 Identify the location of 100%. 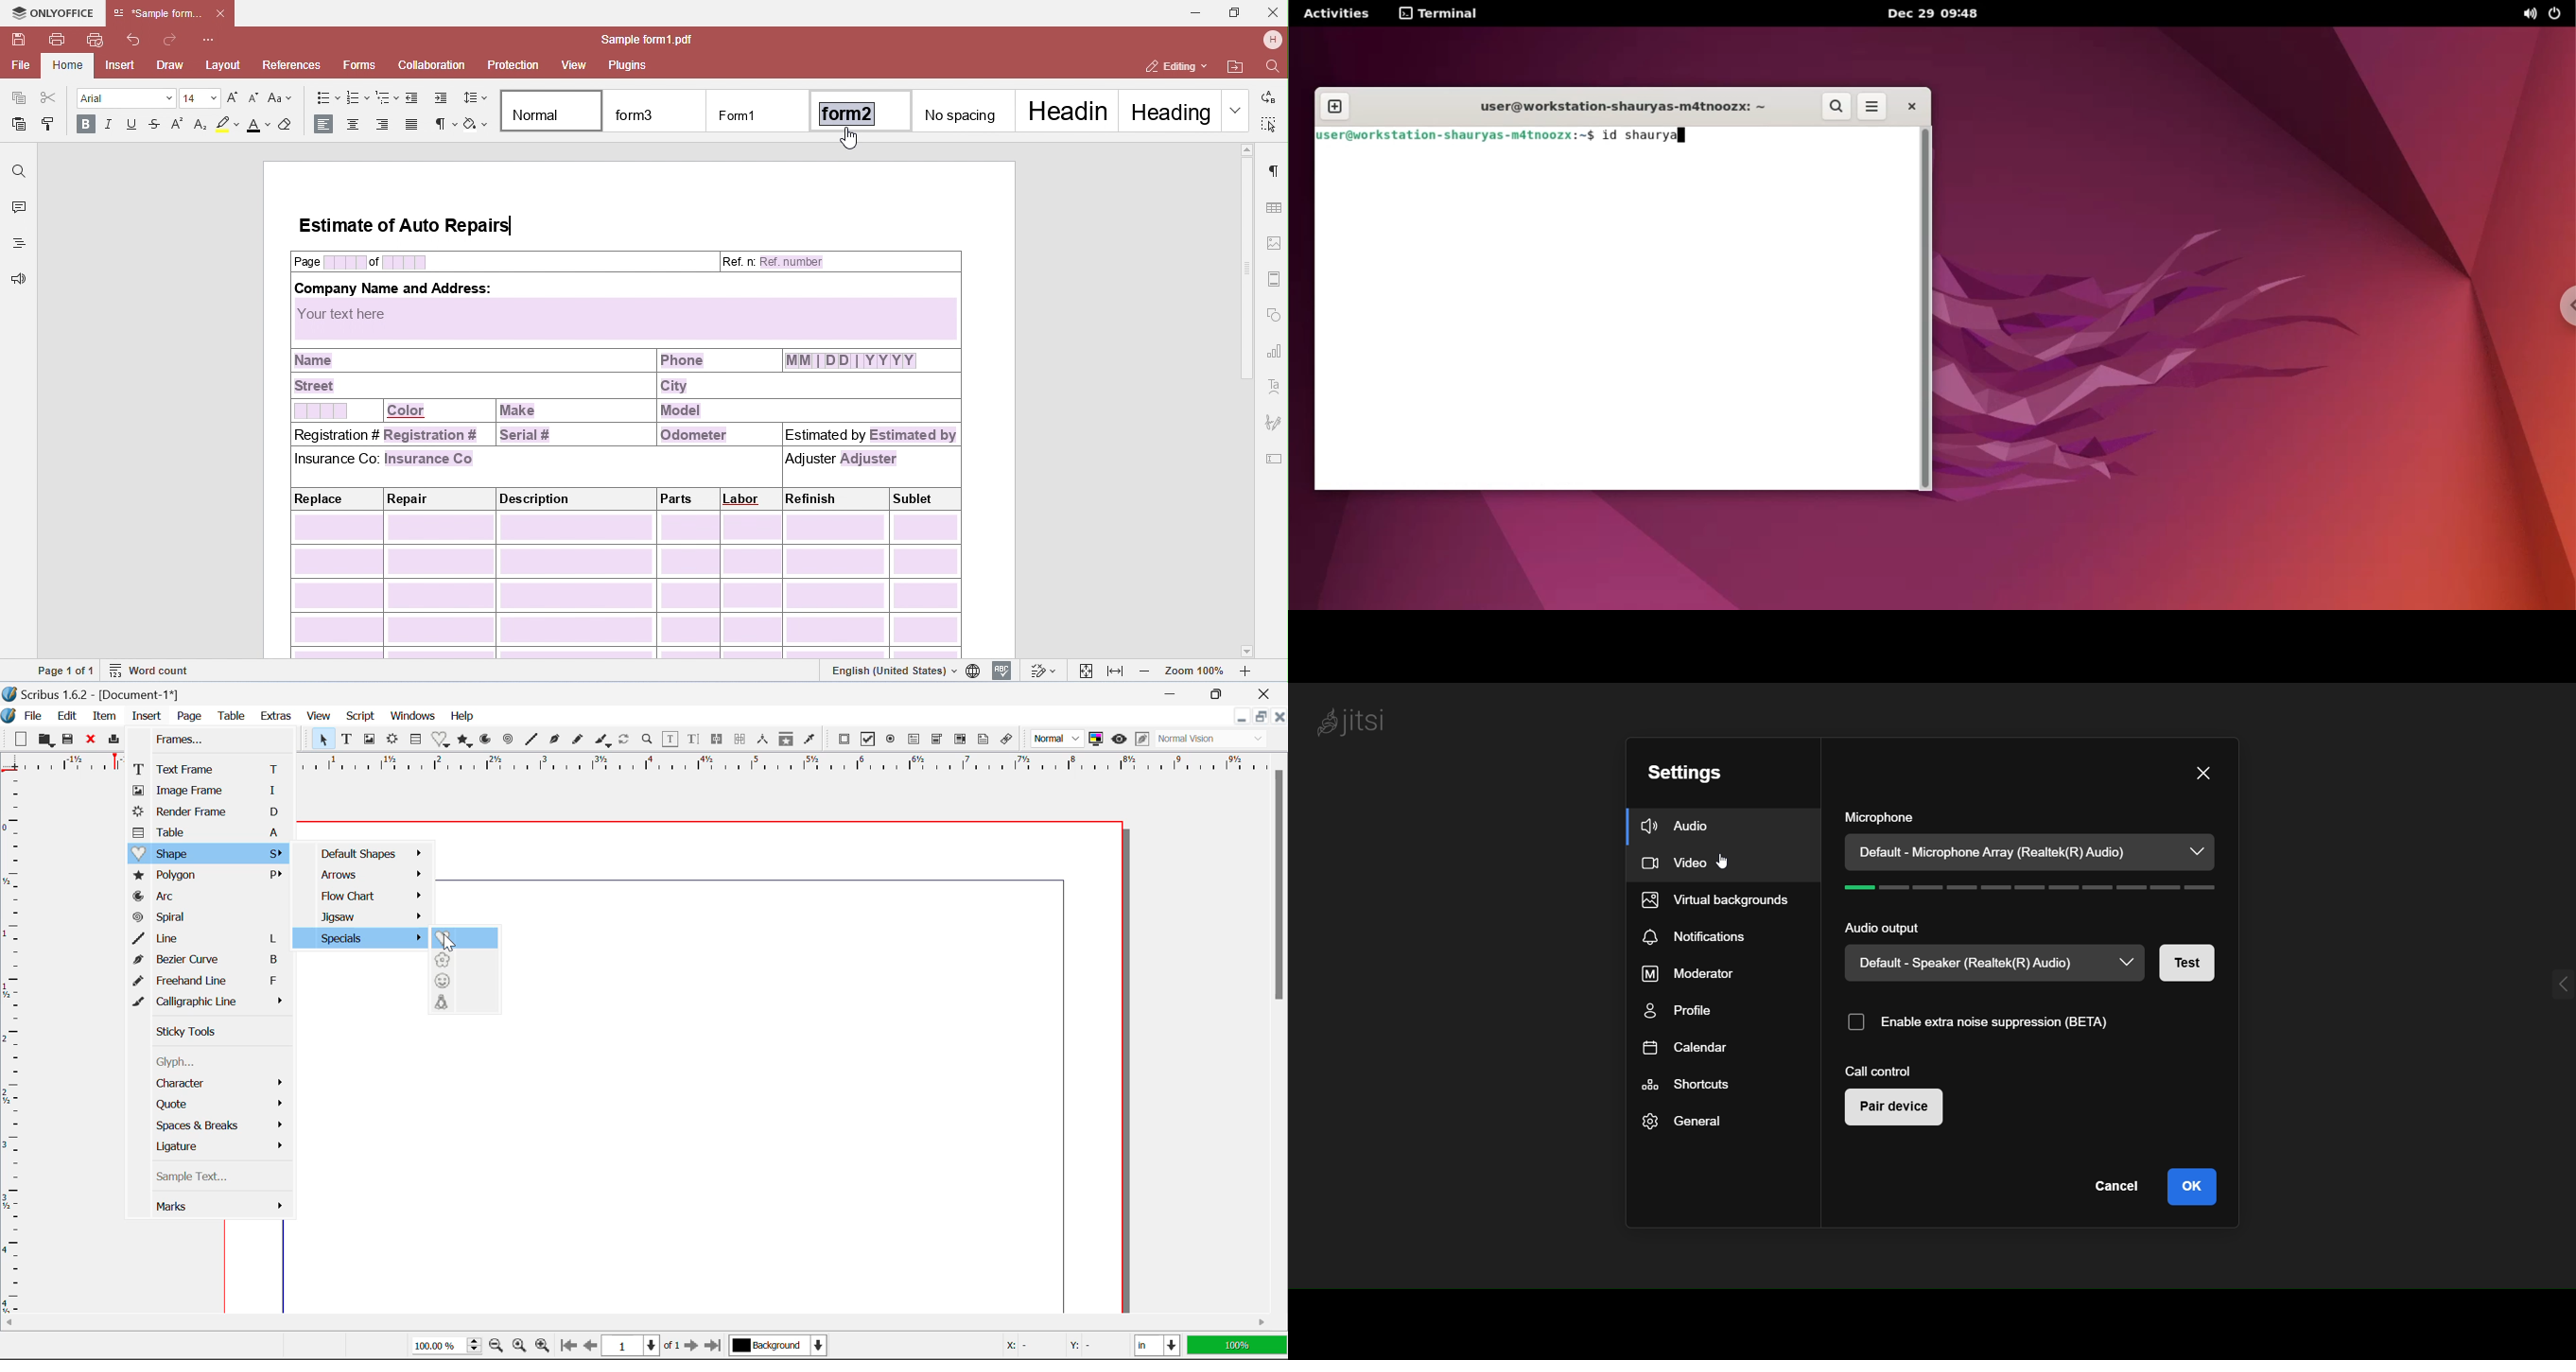
(443, 1348).